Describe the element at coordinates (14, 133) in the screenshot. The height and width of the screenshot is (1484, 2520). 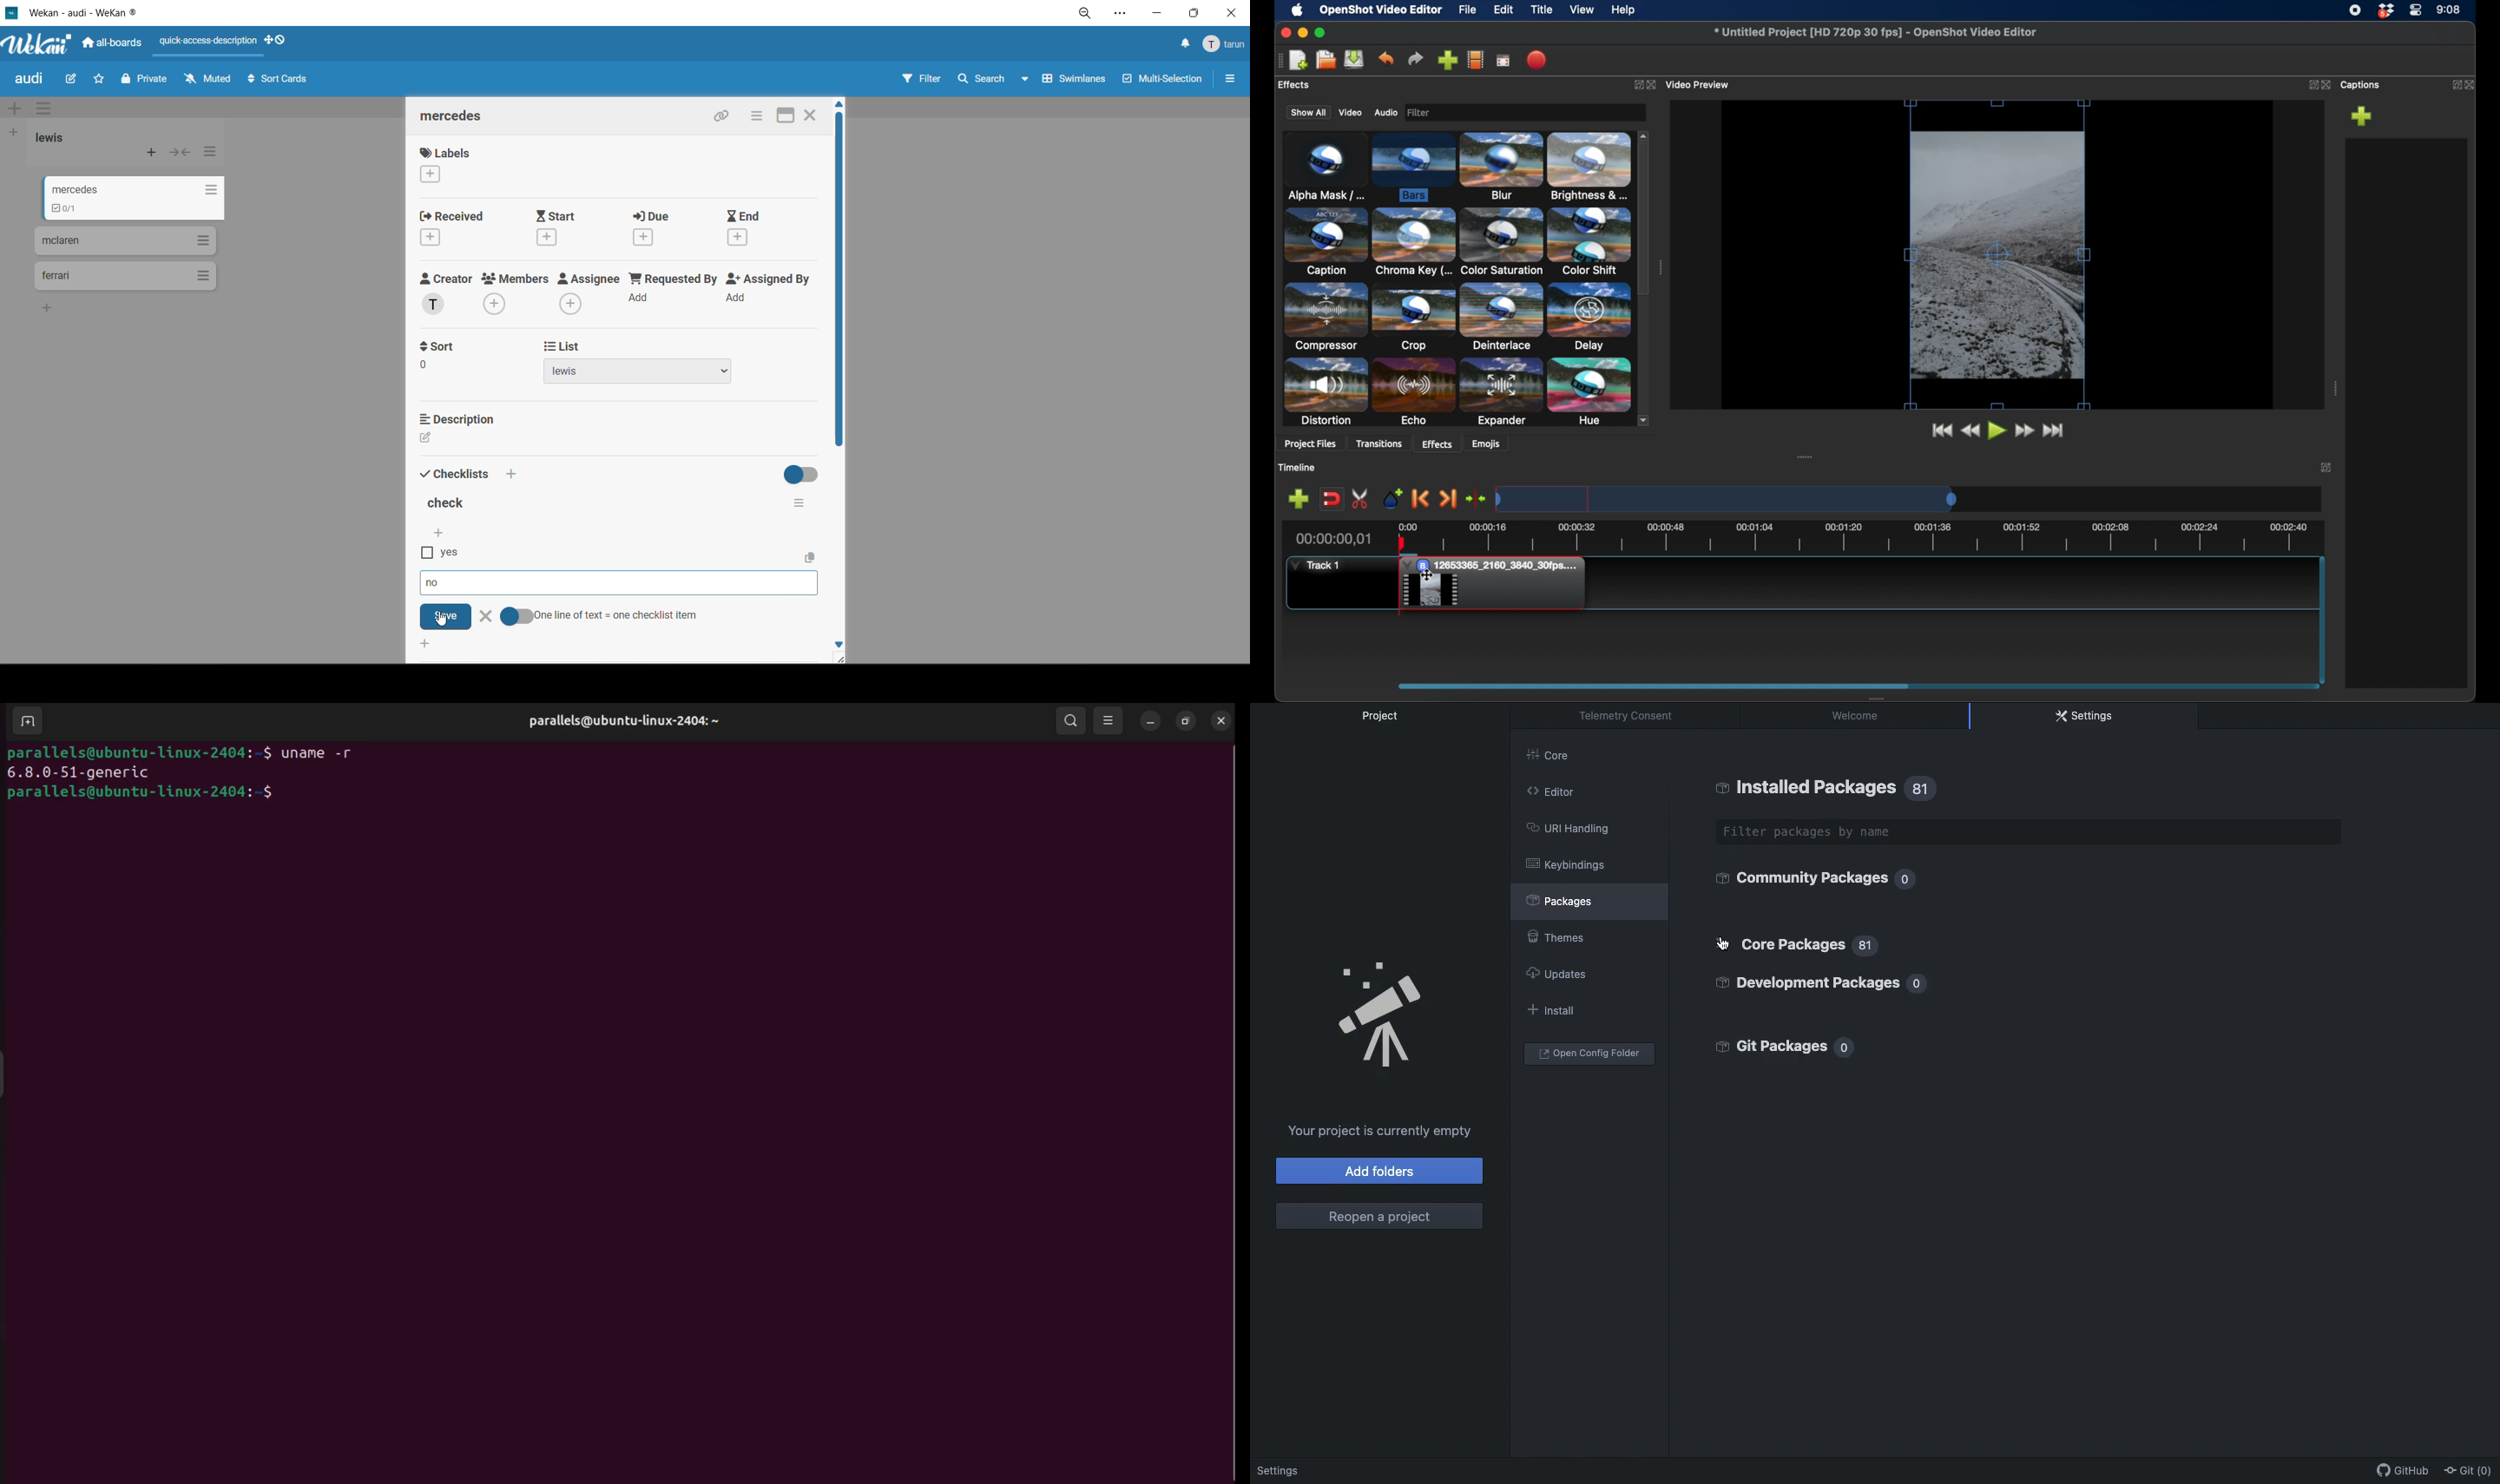
I see `add list` at that location.